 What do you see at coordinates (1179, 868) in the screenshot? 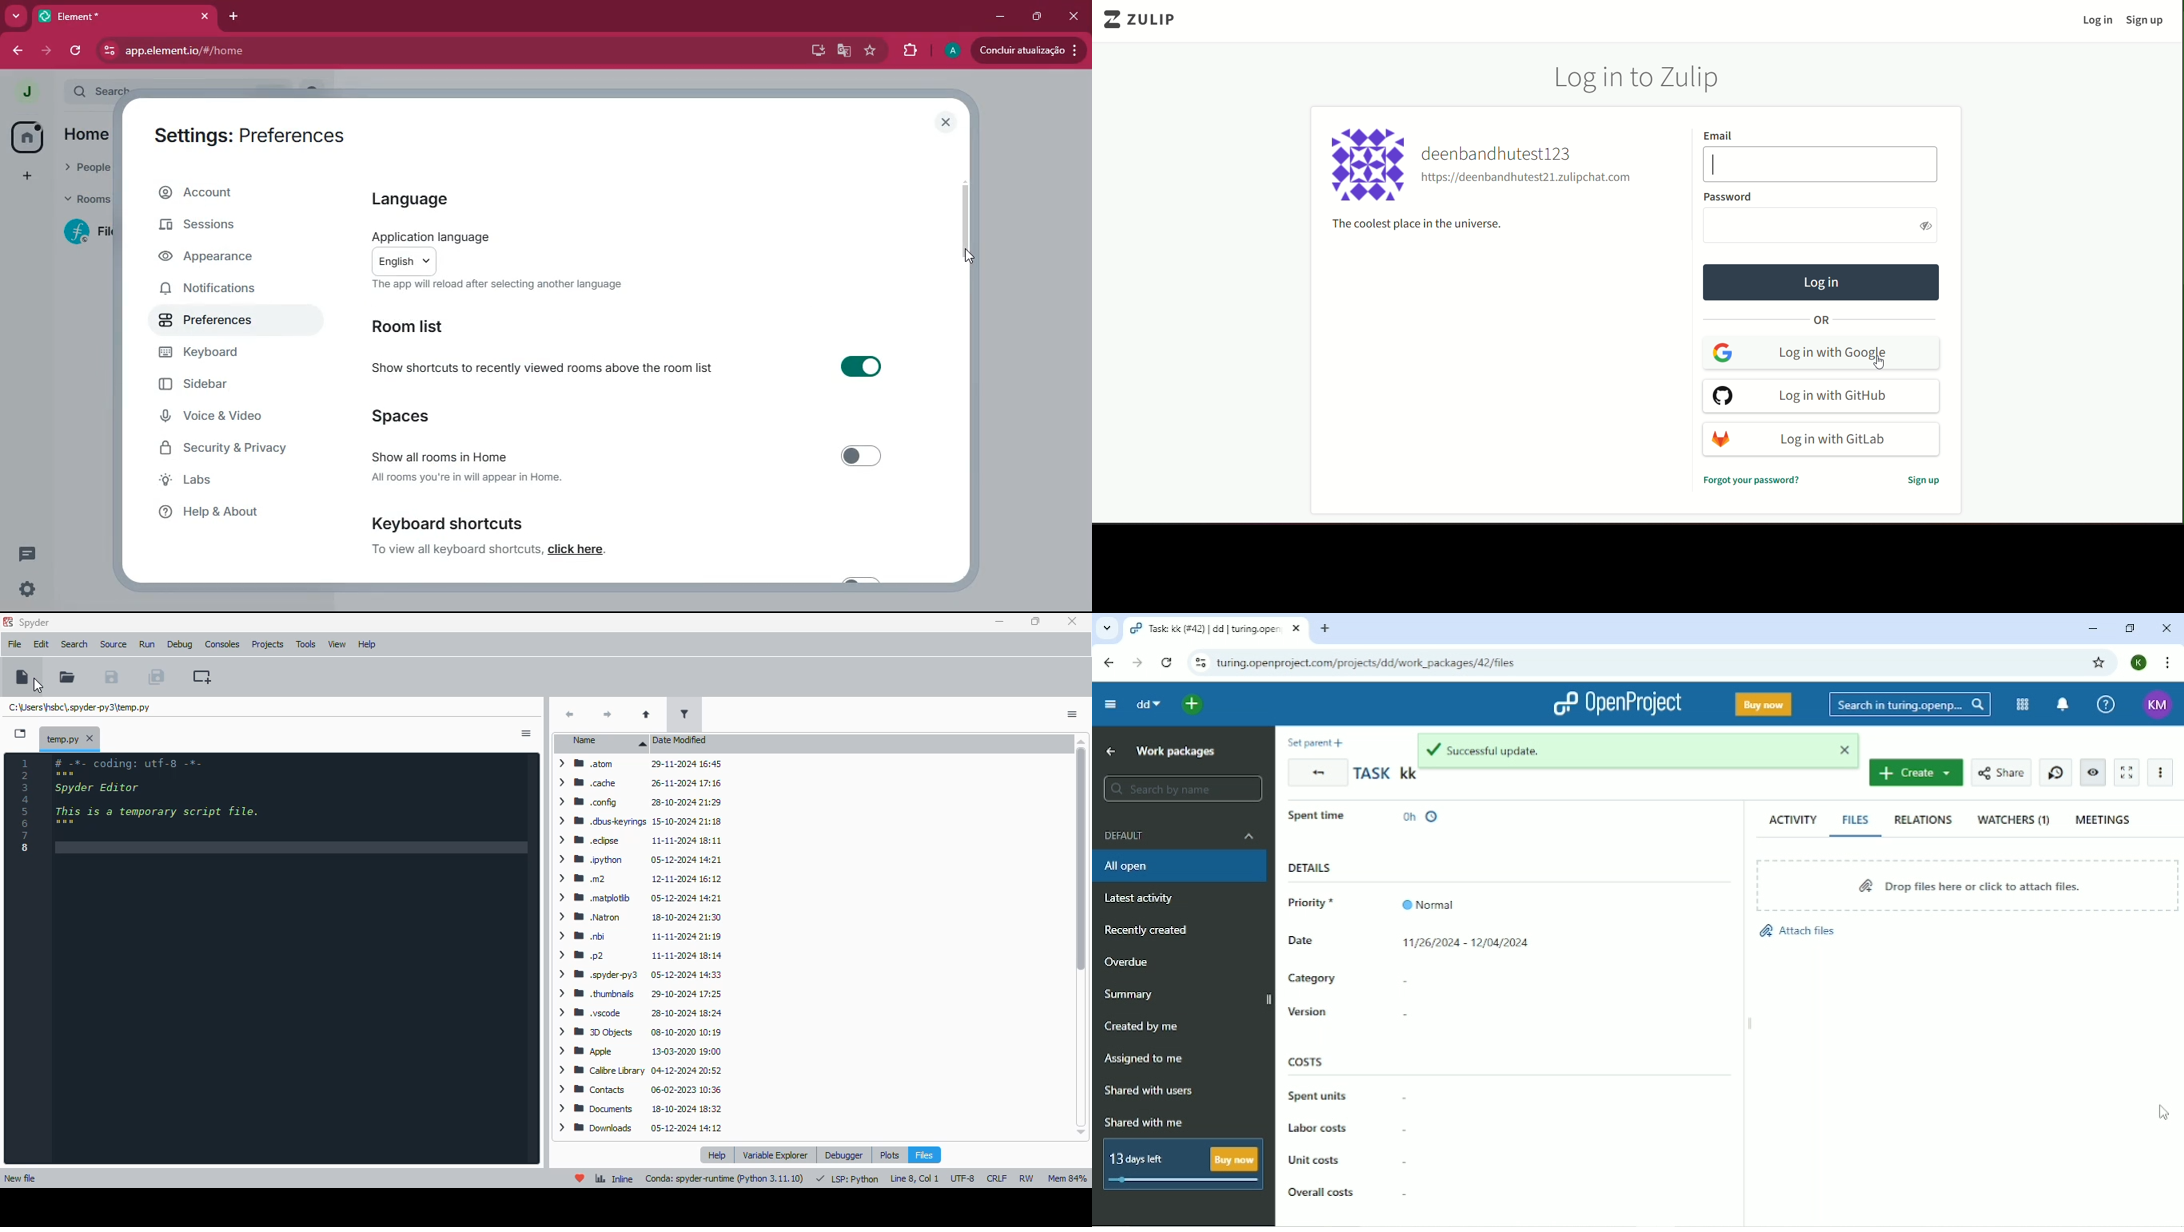
I see `All open` at bounding box center [1179, 868].